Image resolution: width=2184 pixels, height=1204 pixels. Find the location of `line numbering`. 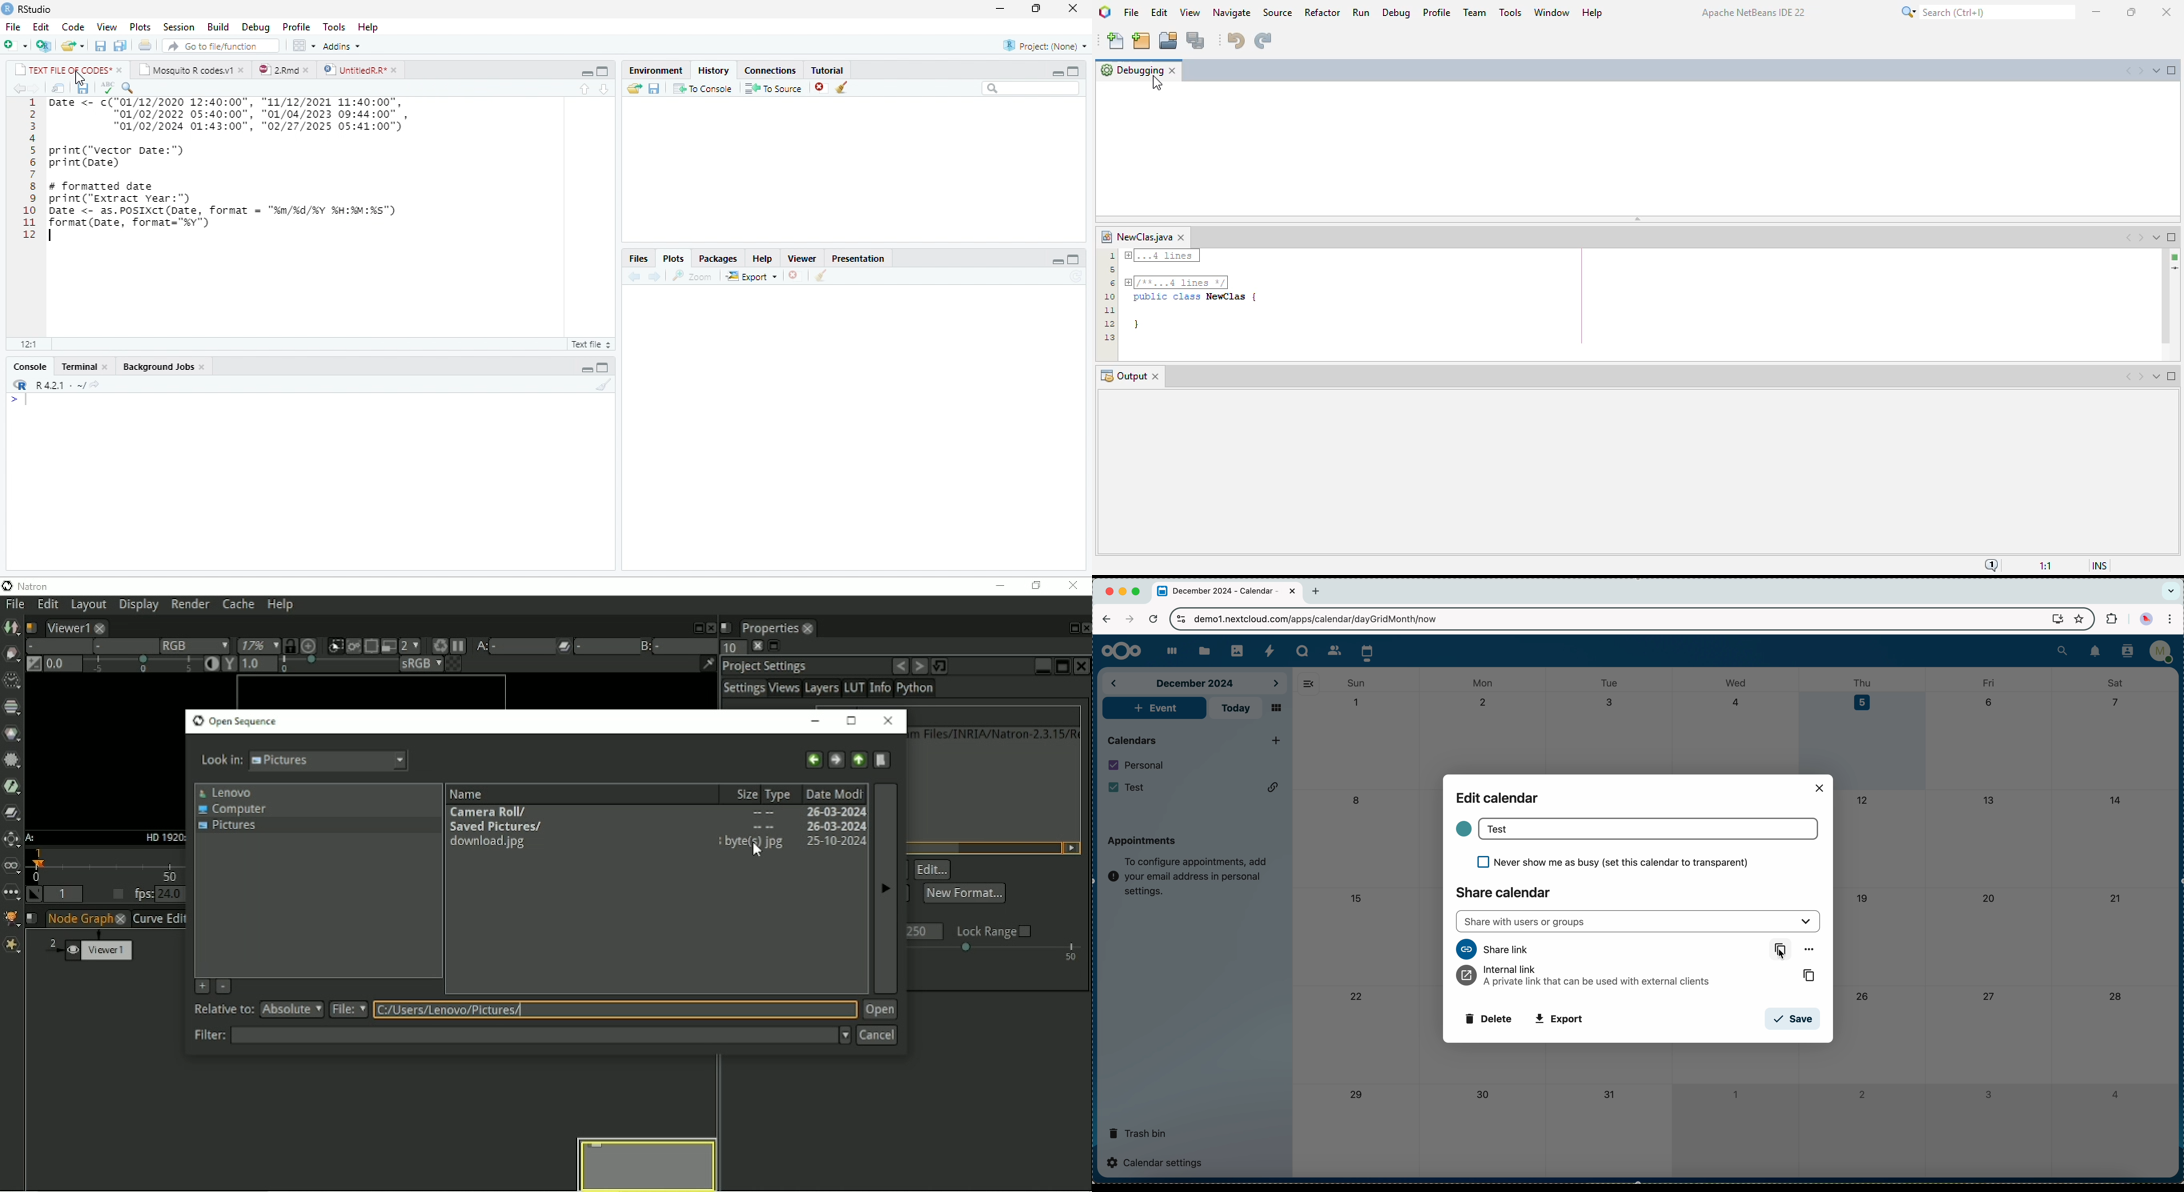

line numbering is located at coordinates (30, 168).